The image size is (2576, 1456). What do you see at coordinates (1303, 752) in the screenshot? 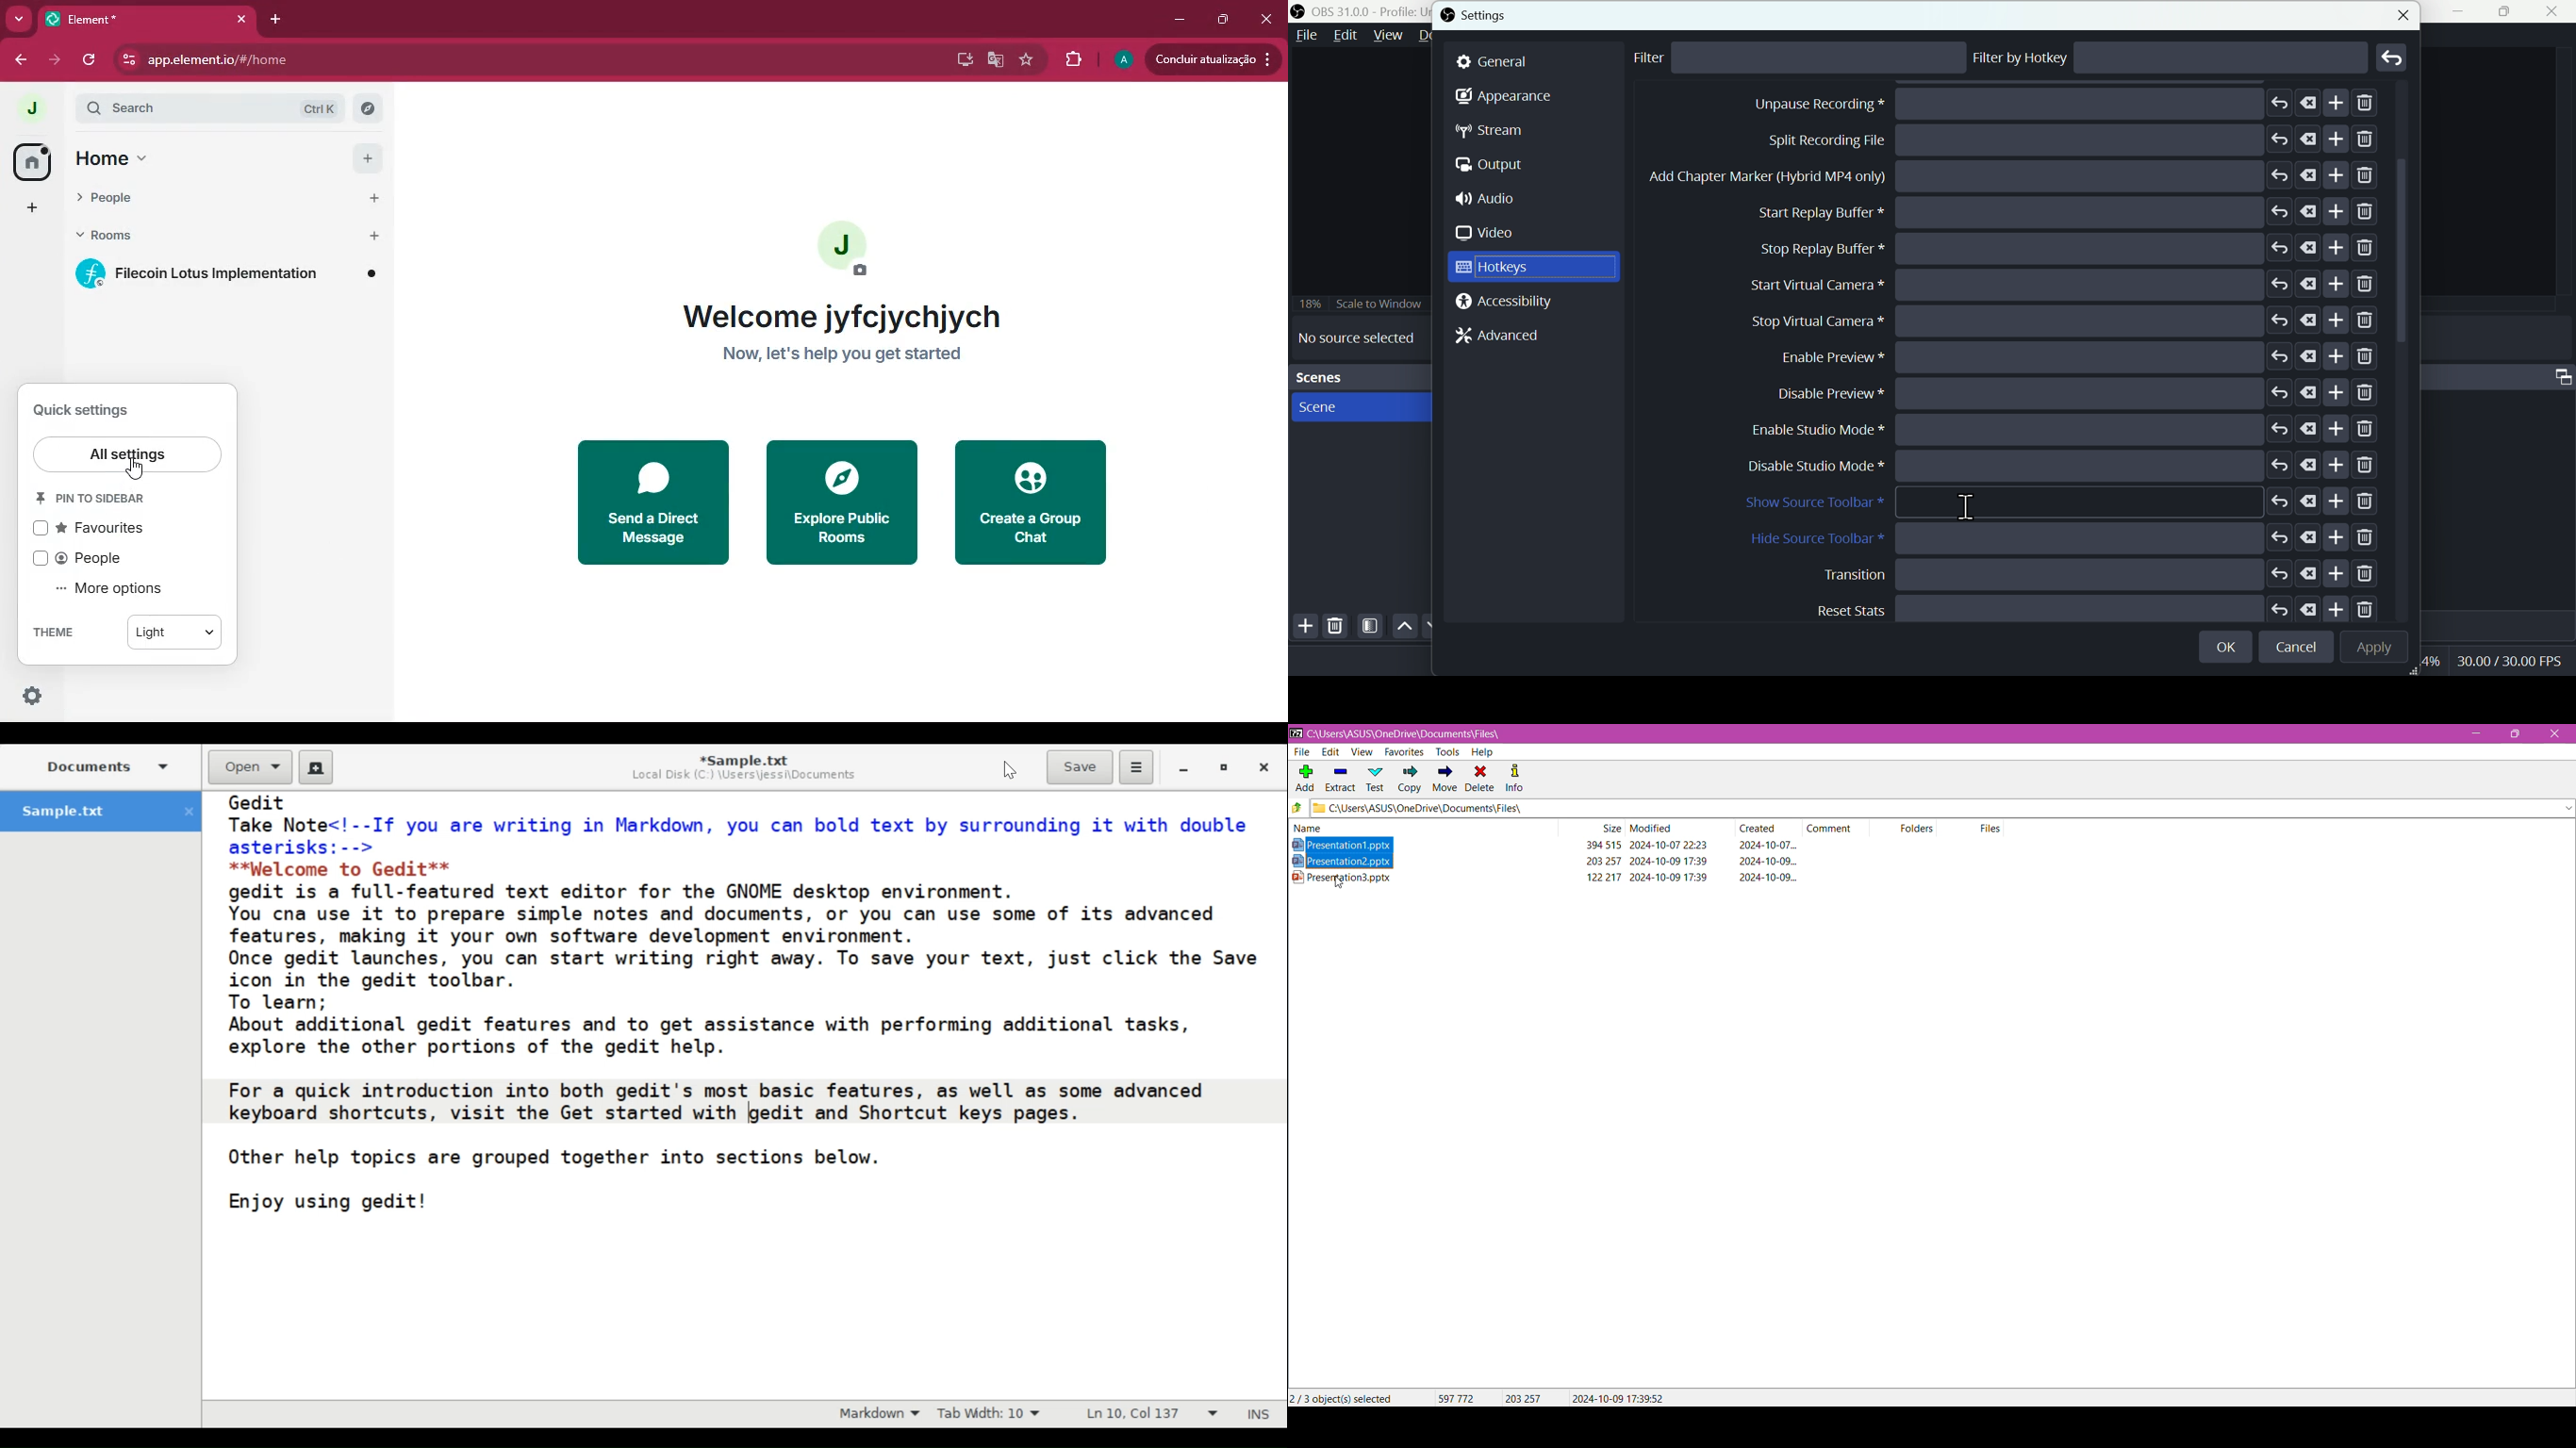
I see `File` at bounding box center [1303, 752].